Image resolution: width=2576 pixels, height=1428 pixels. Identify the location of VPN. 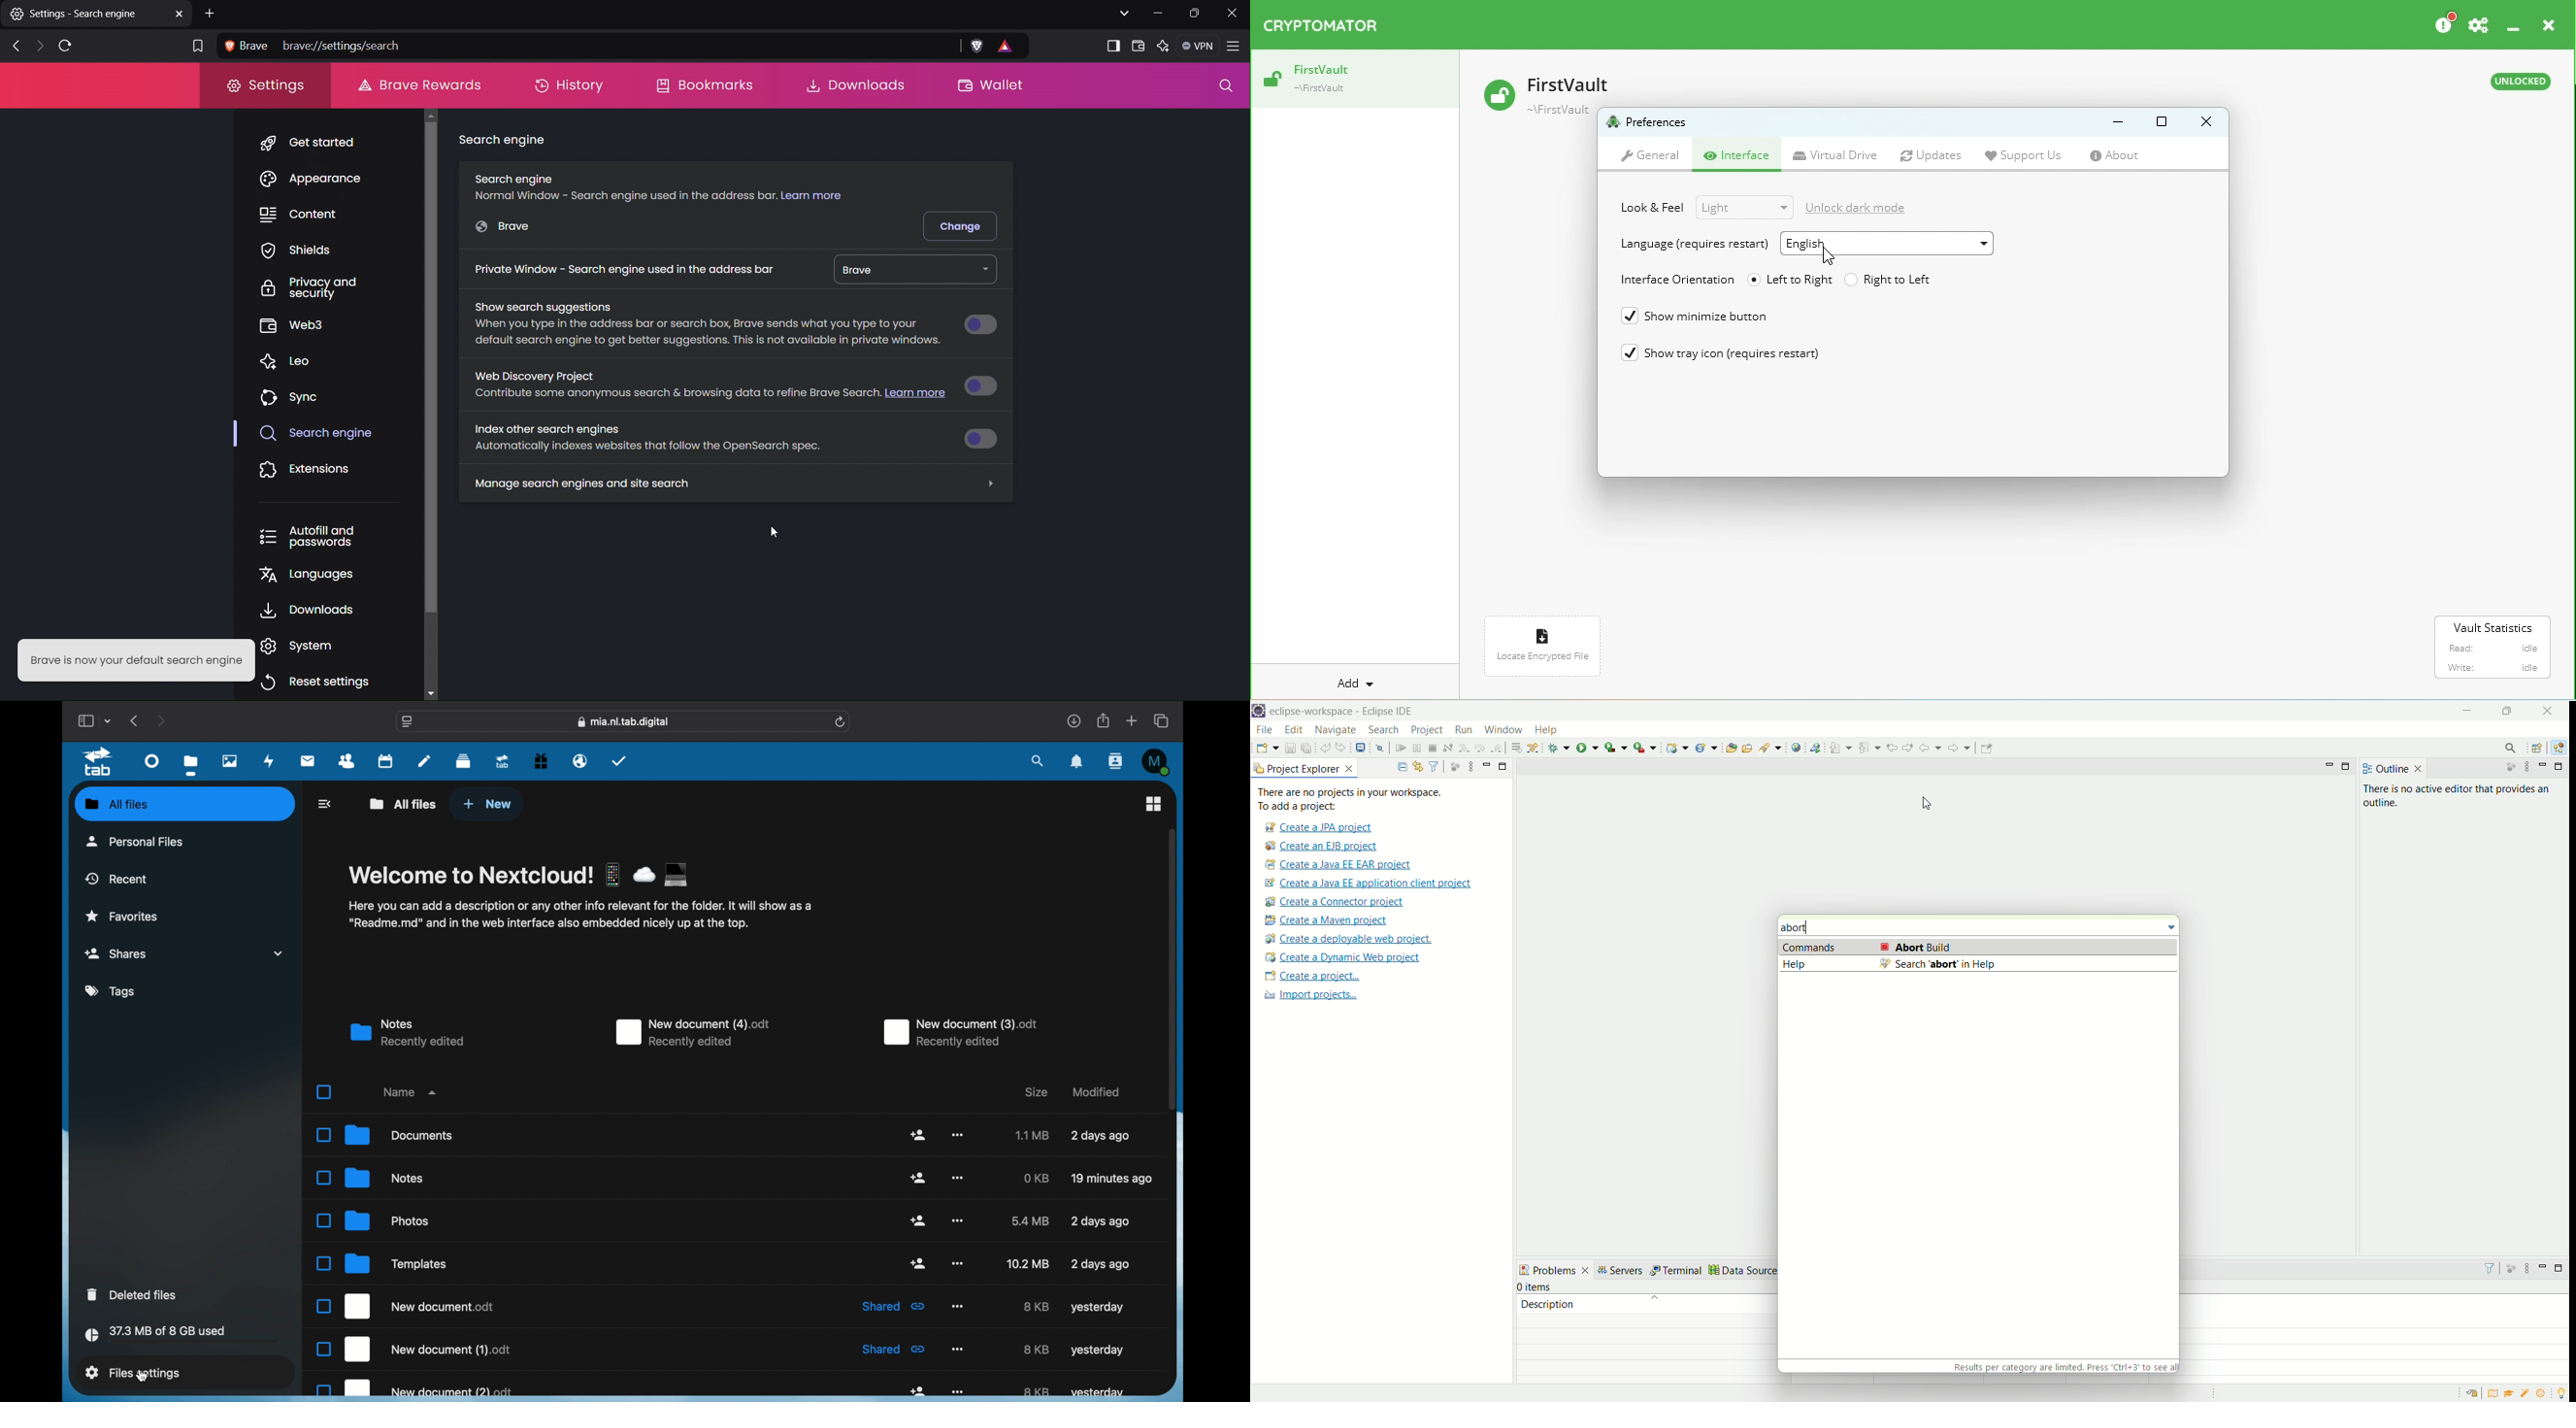
(1200, 46).